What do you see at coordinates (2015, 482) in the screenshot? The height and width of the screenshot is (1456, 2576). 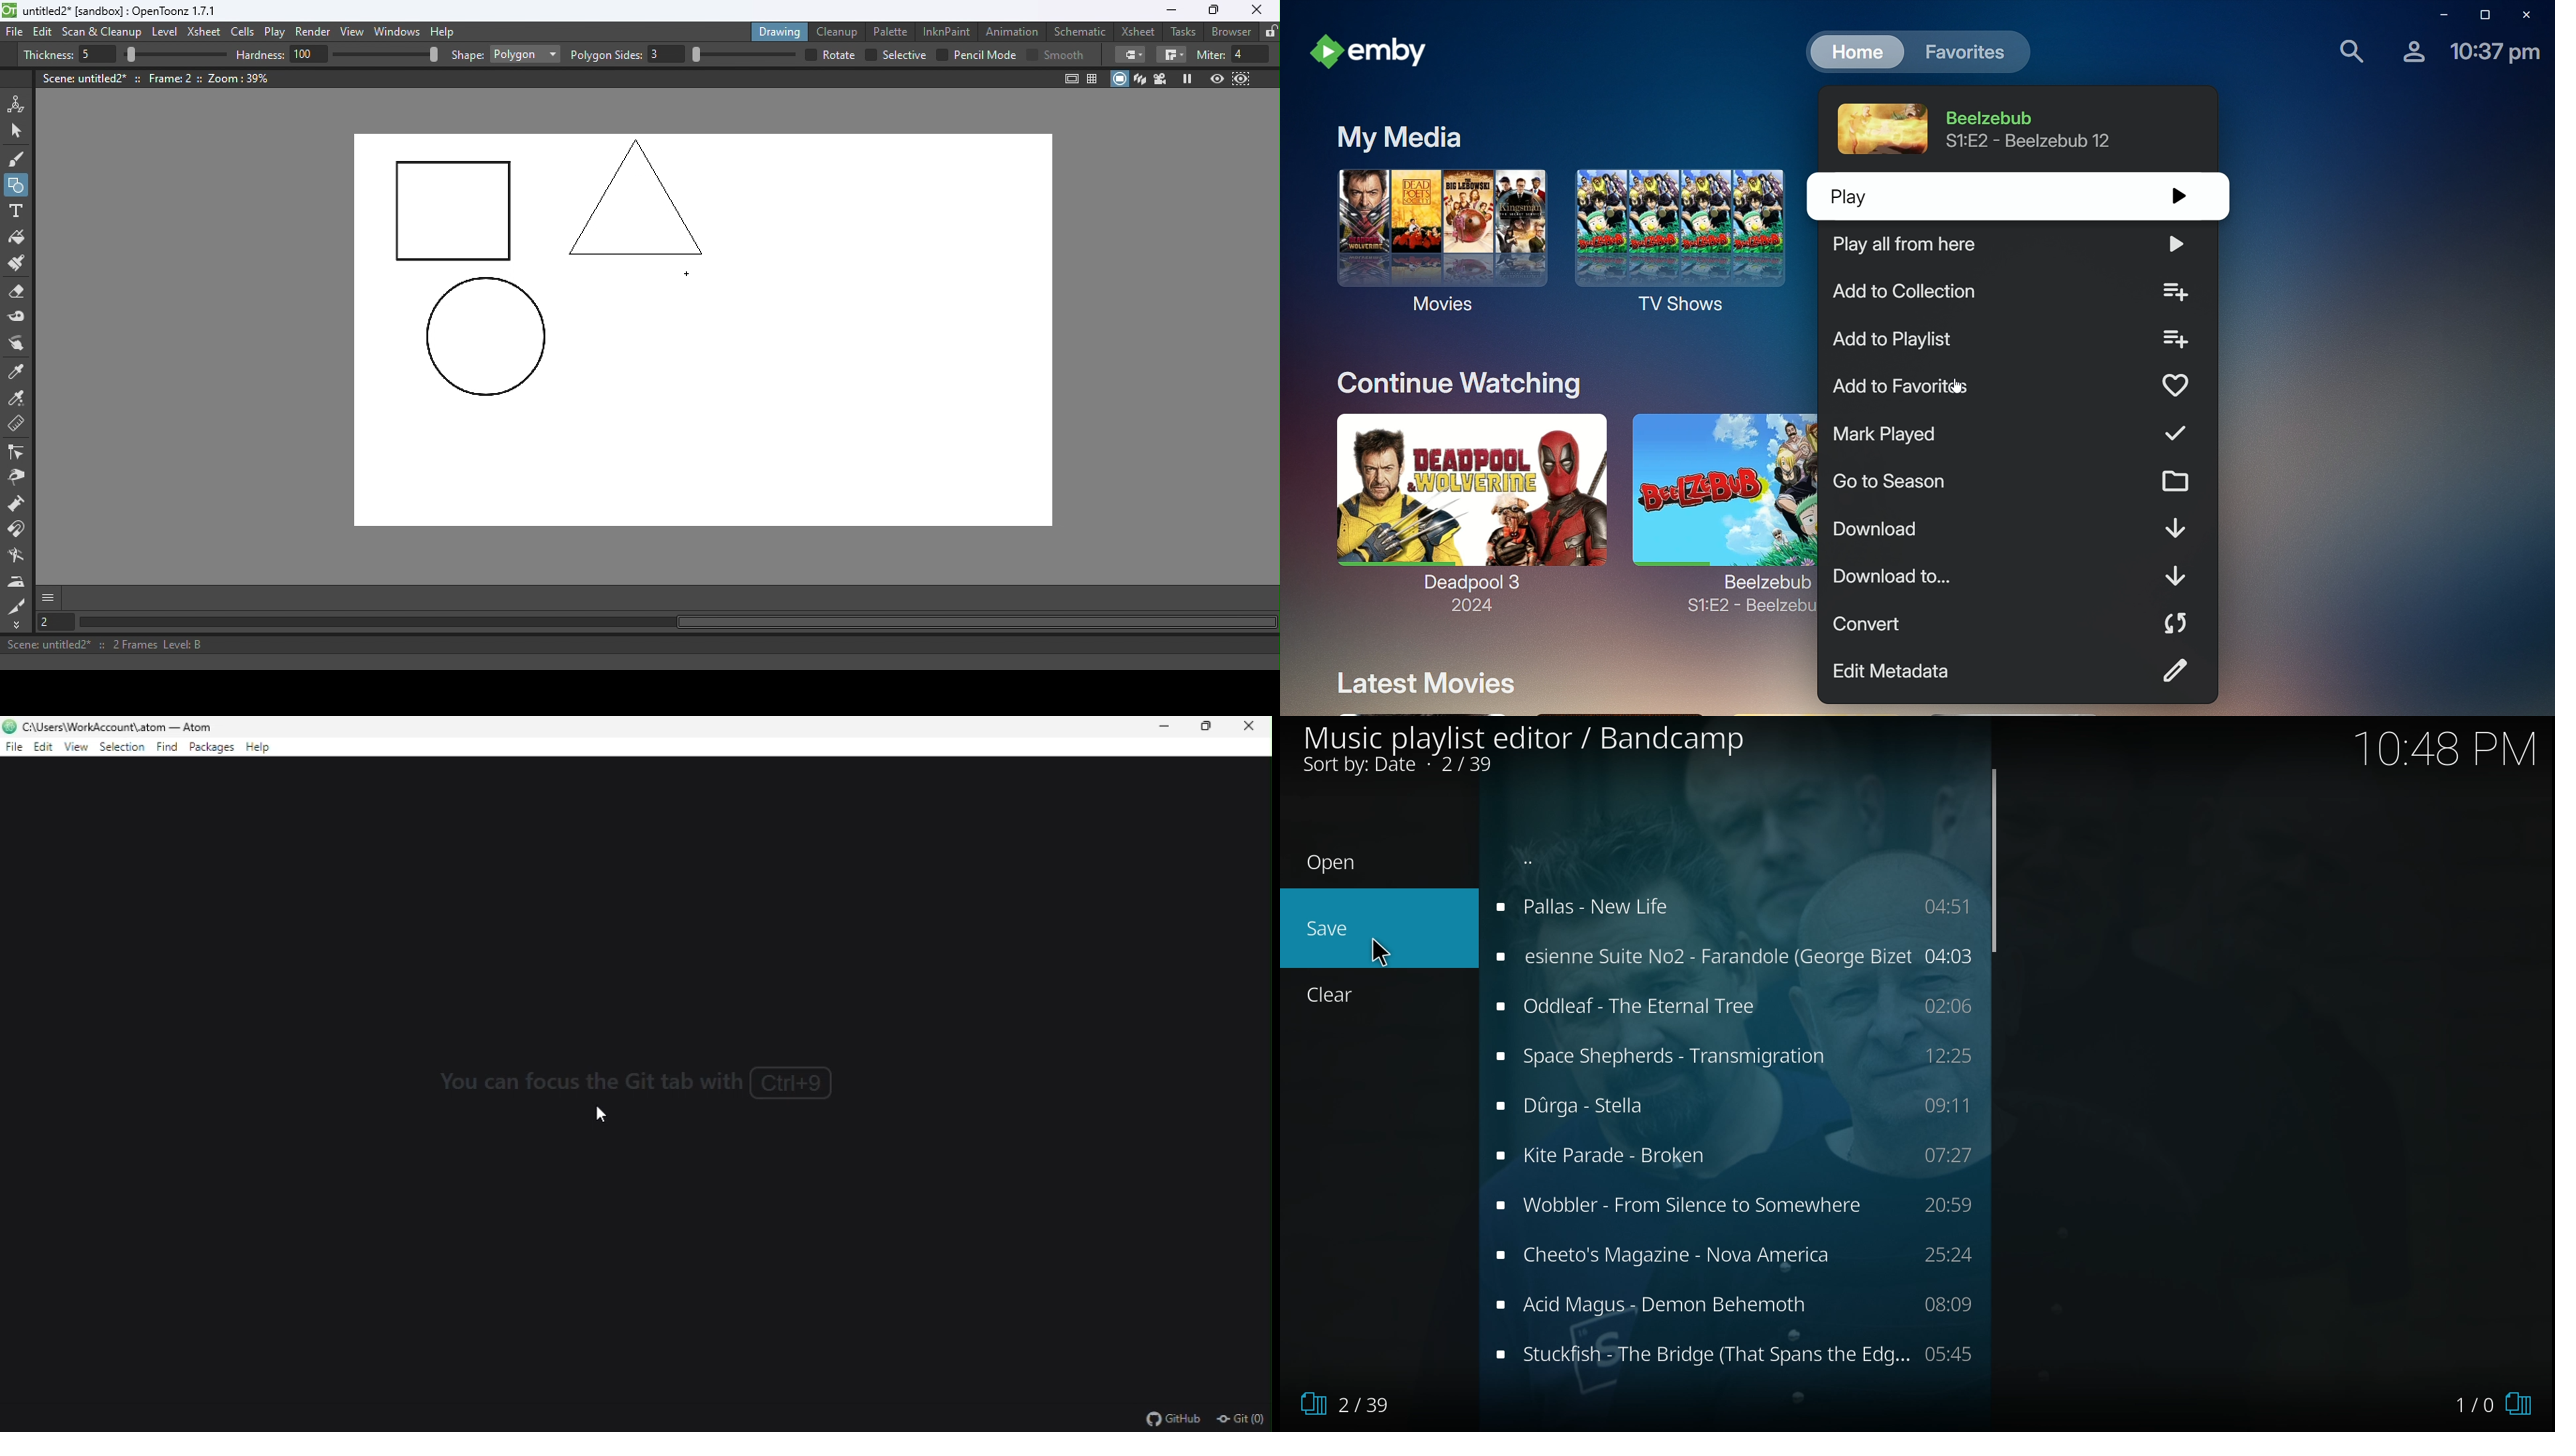 I see `Go to Season` at bounding box center [2015, 482].